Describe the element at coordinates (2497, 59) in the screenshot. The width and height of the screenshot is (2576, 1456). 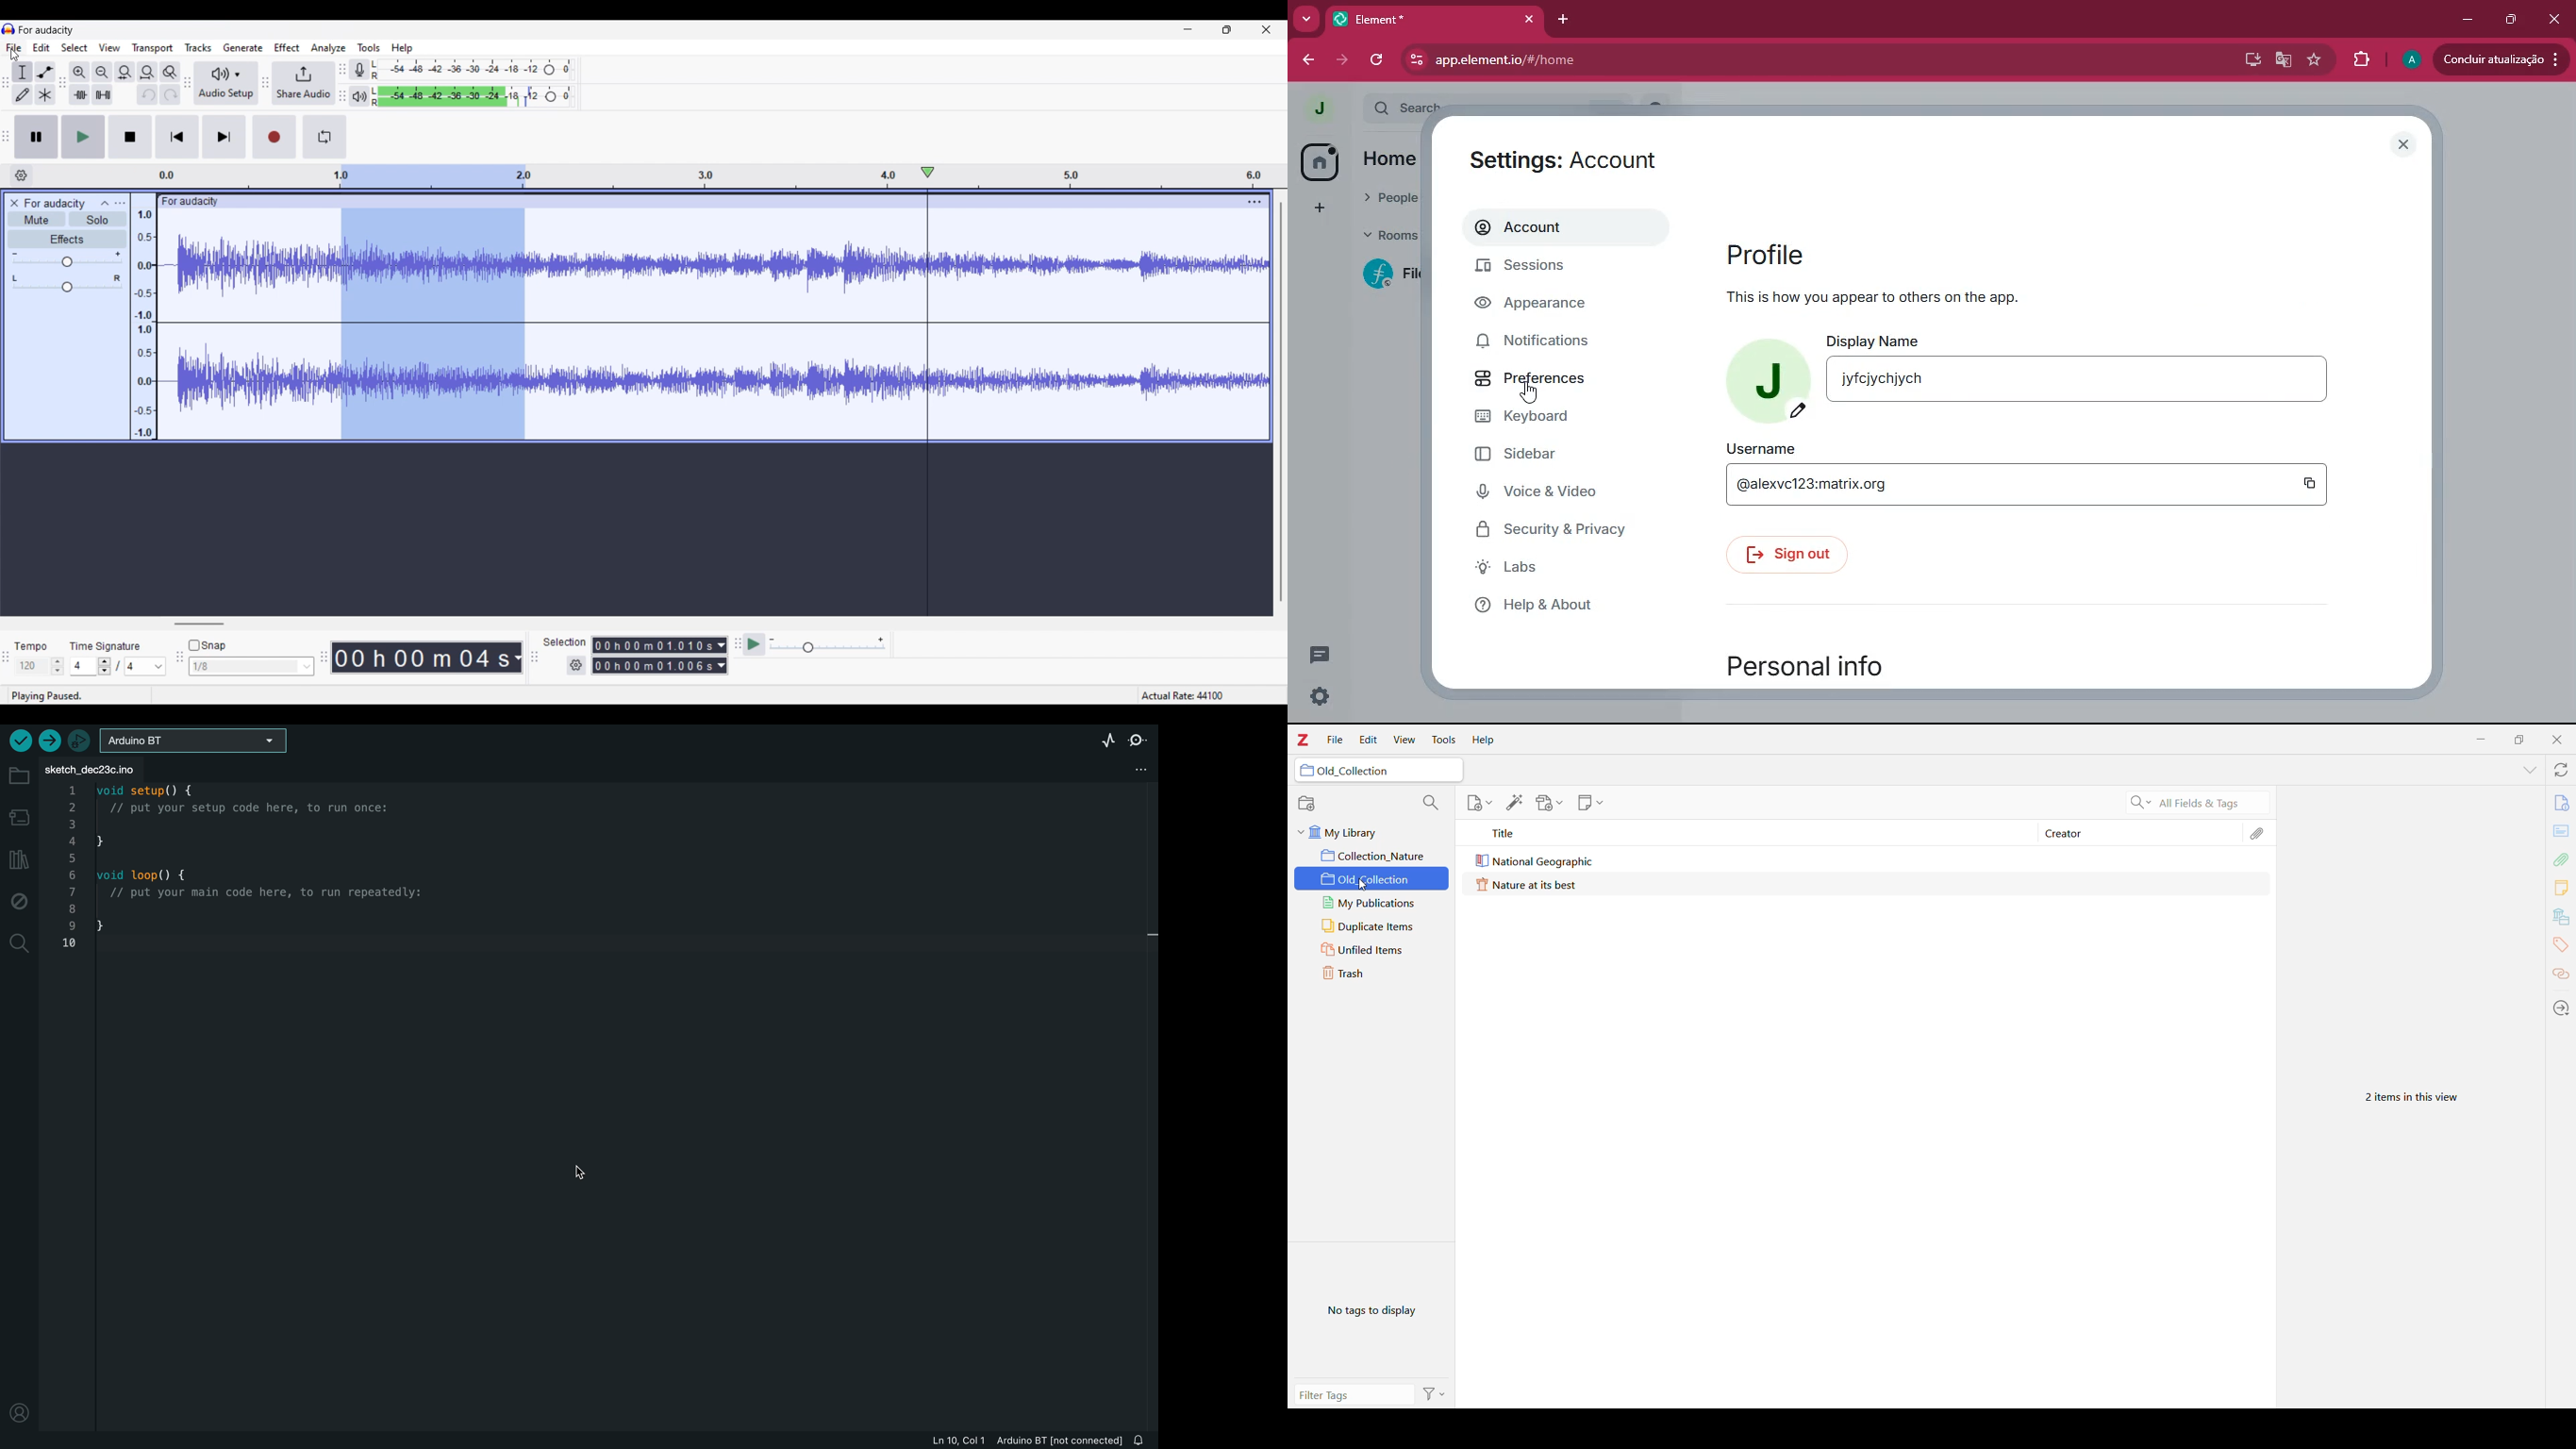
I see `update` at that location.